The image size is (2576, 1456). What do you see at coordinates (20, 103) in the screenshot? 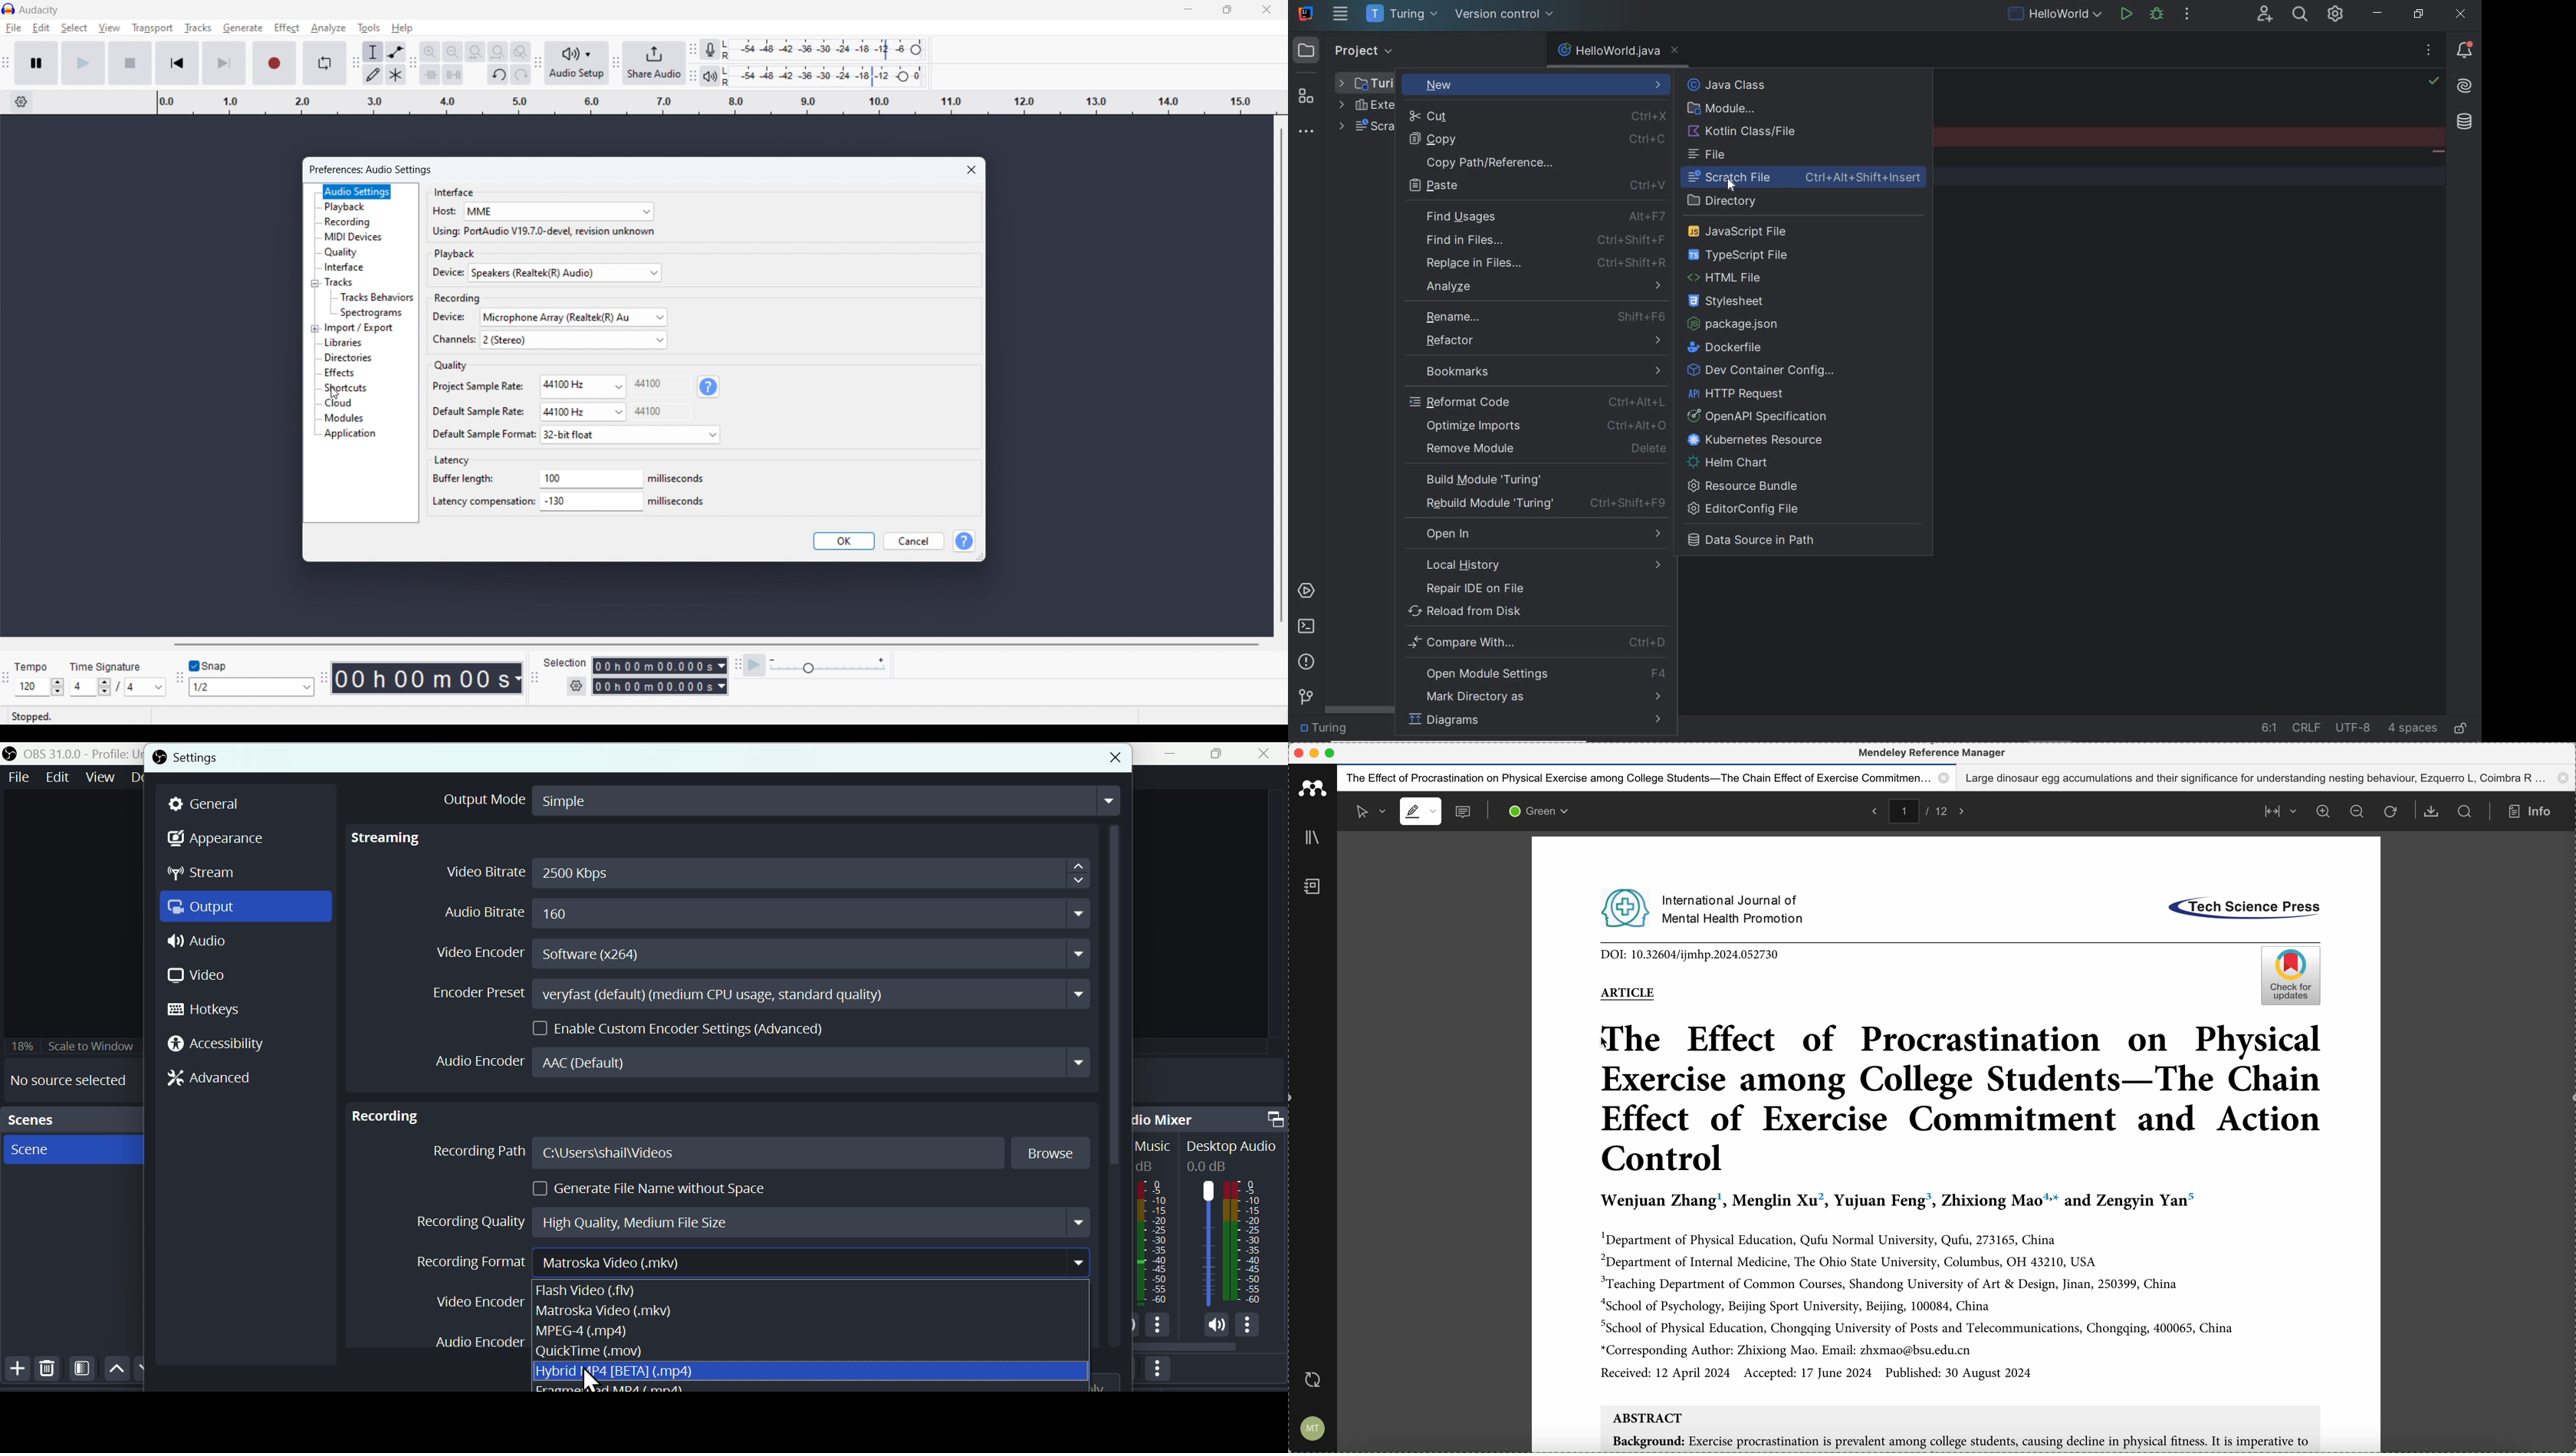
I see `timeline settings` at bounding box center [20, 103].